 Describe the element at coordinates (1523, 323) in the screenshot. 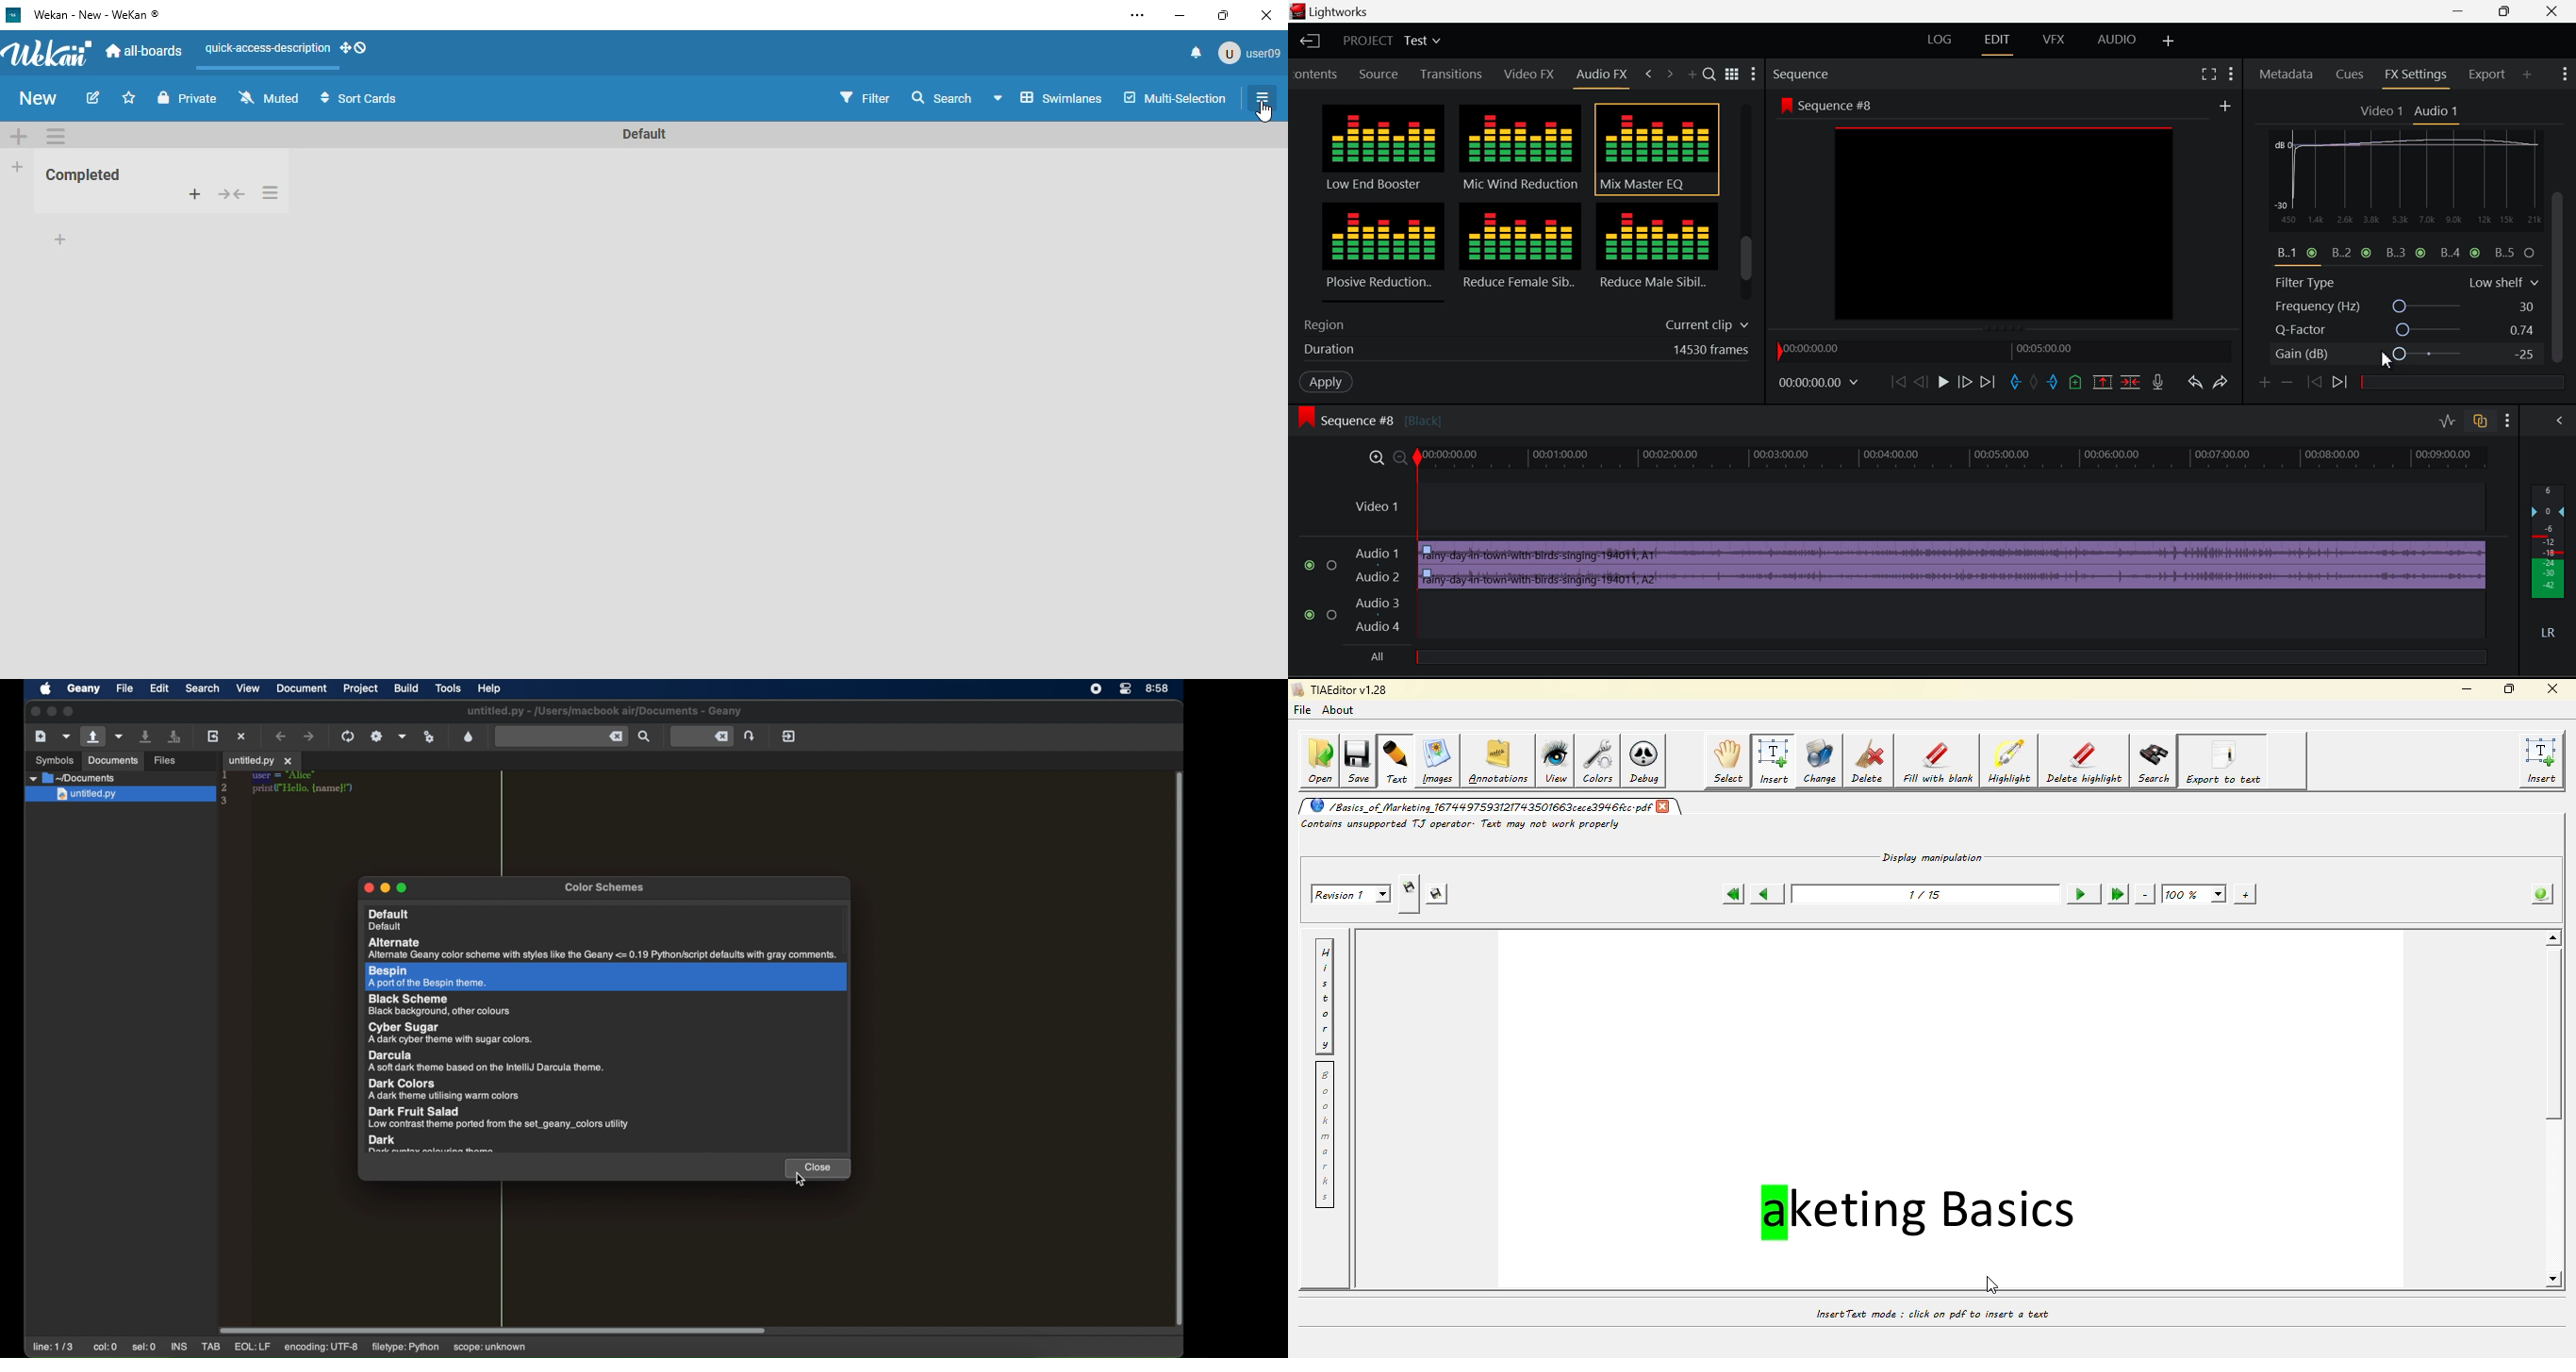

I see `Region` at that location.